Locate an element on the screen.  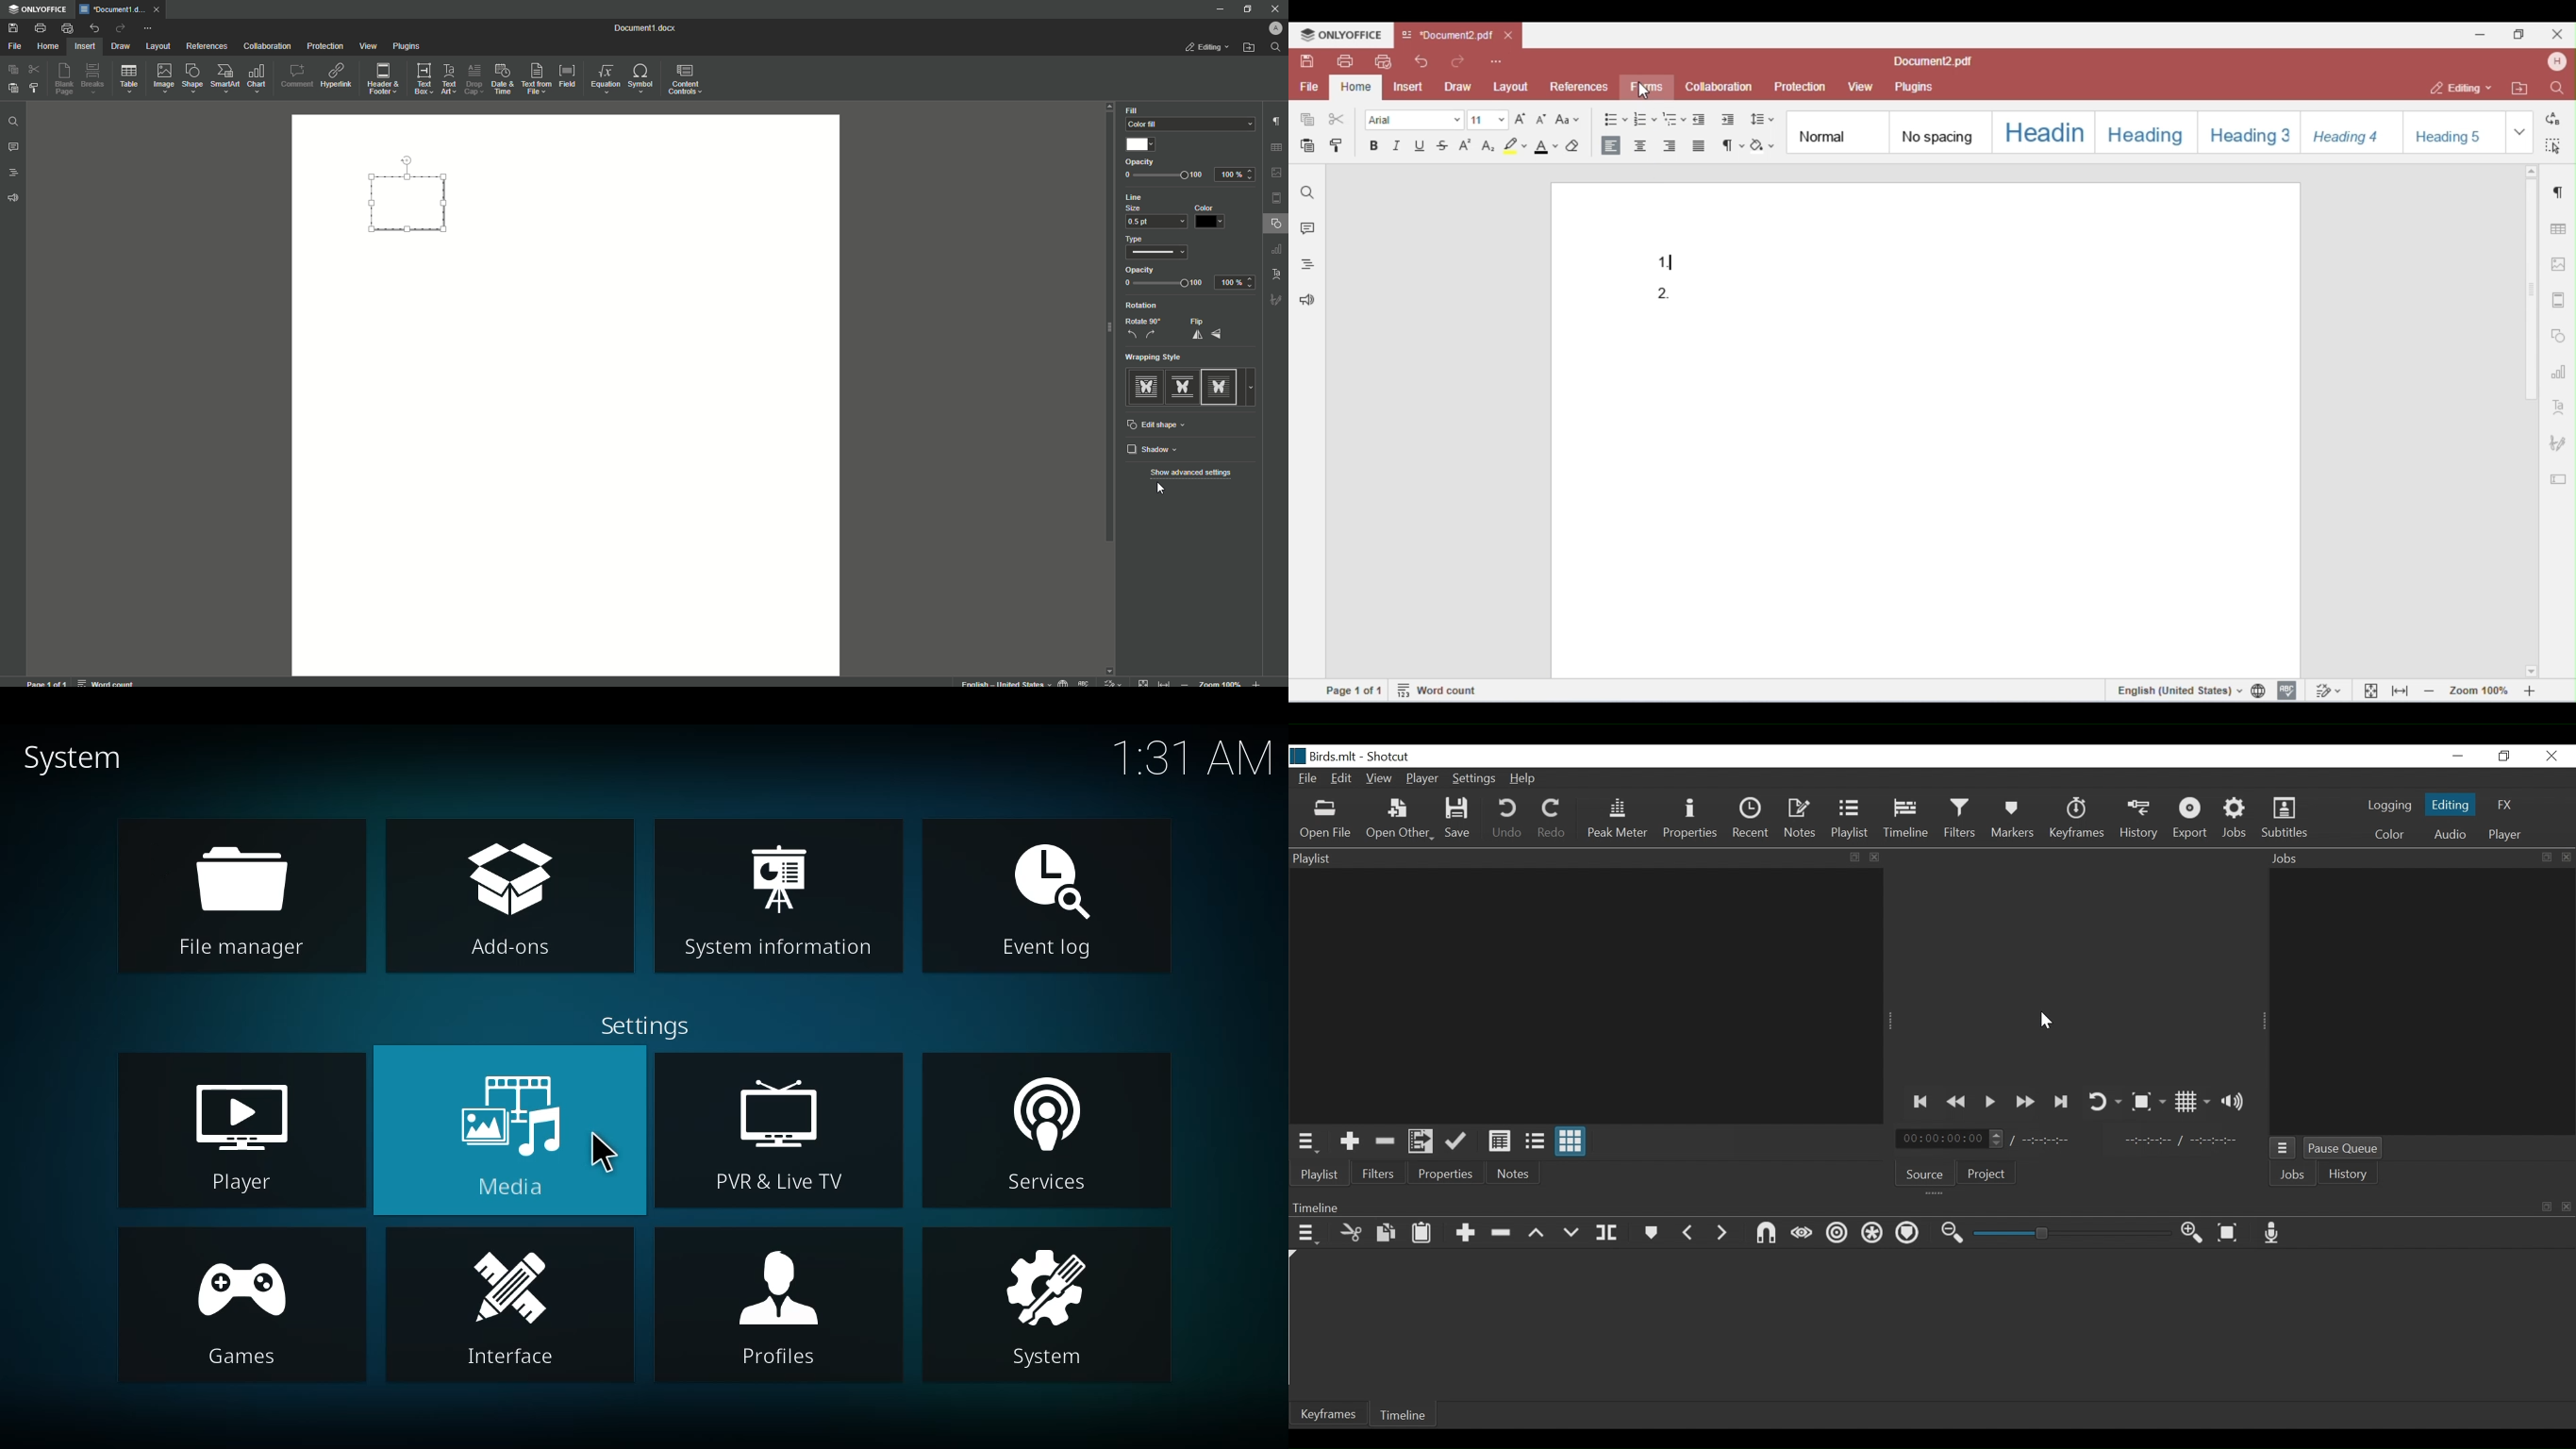
istory is located at coordinates (2352, 1174).